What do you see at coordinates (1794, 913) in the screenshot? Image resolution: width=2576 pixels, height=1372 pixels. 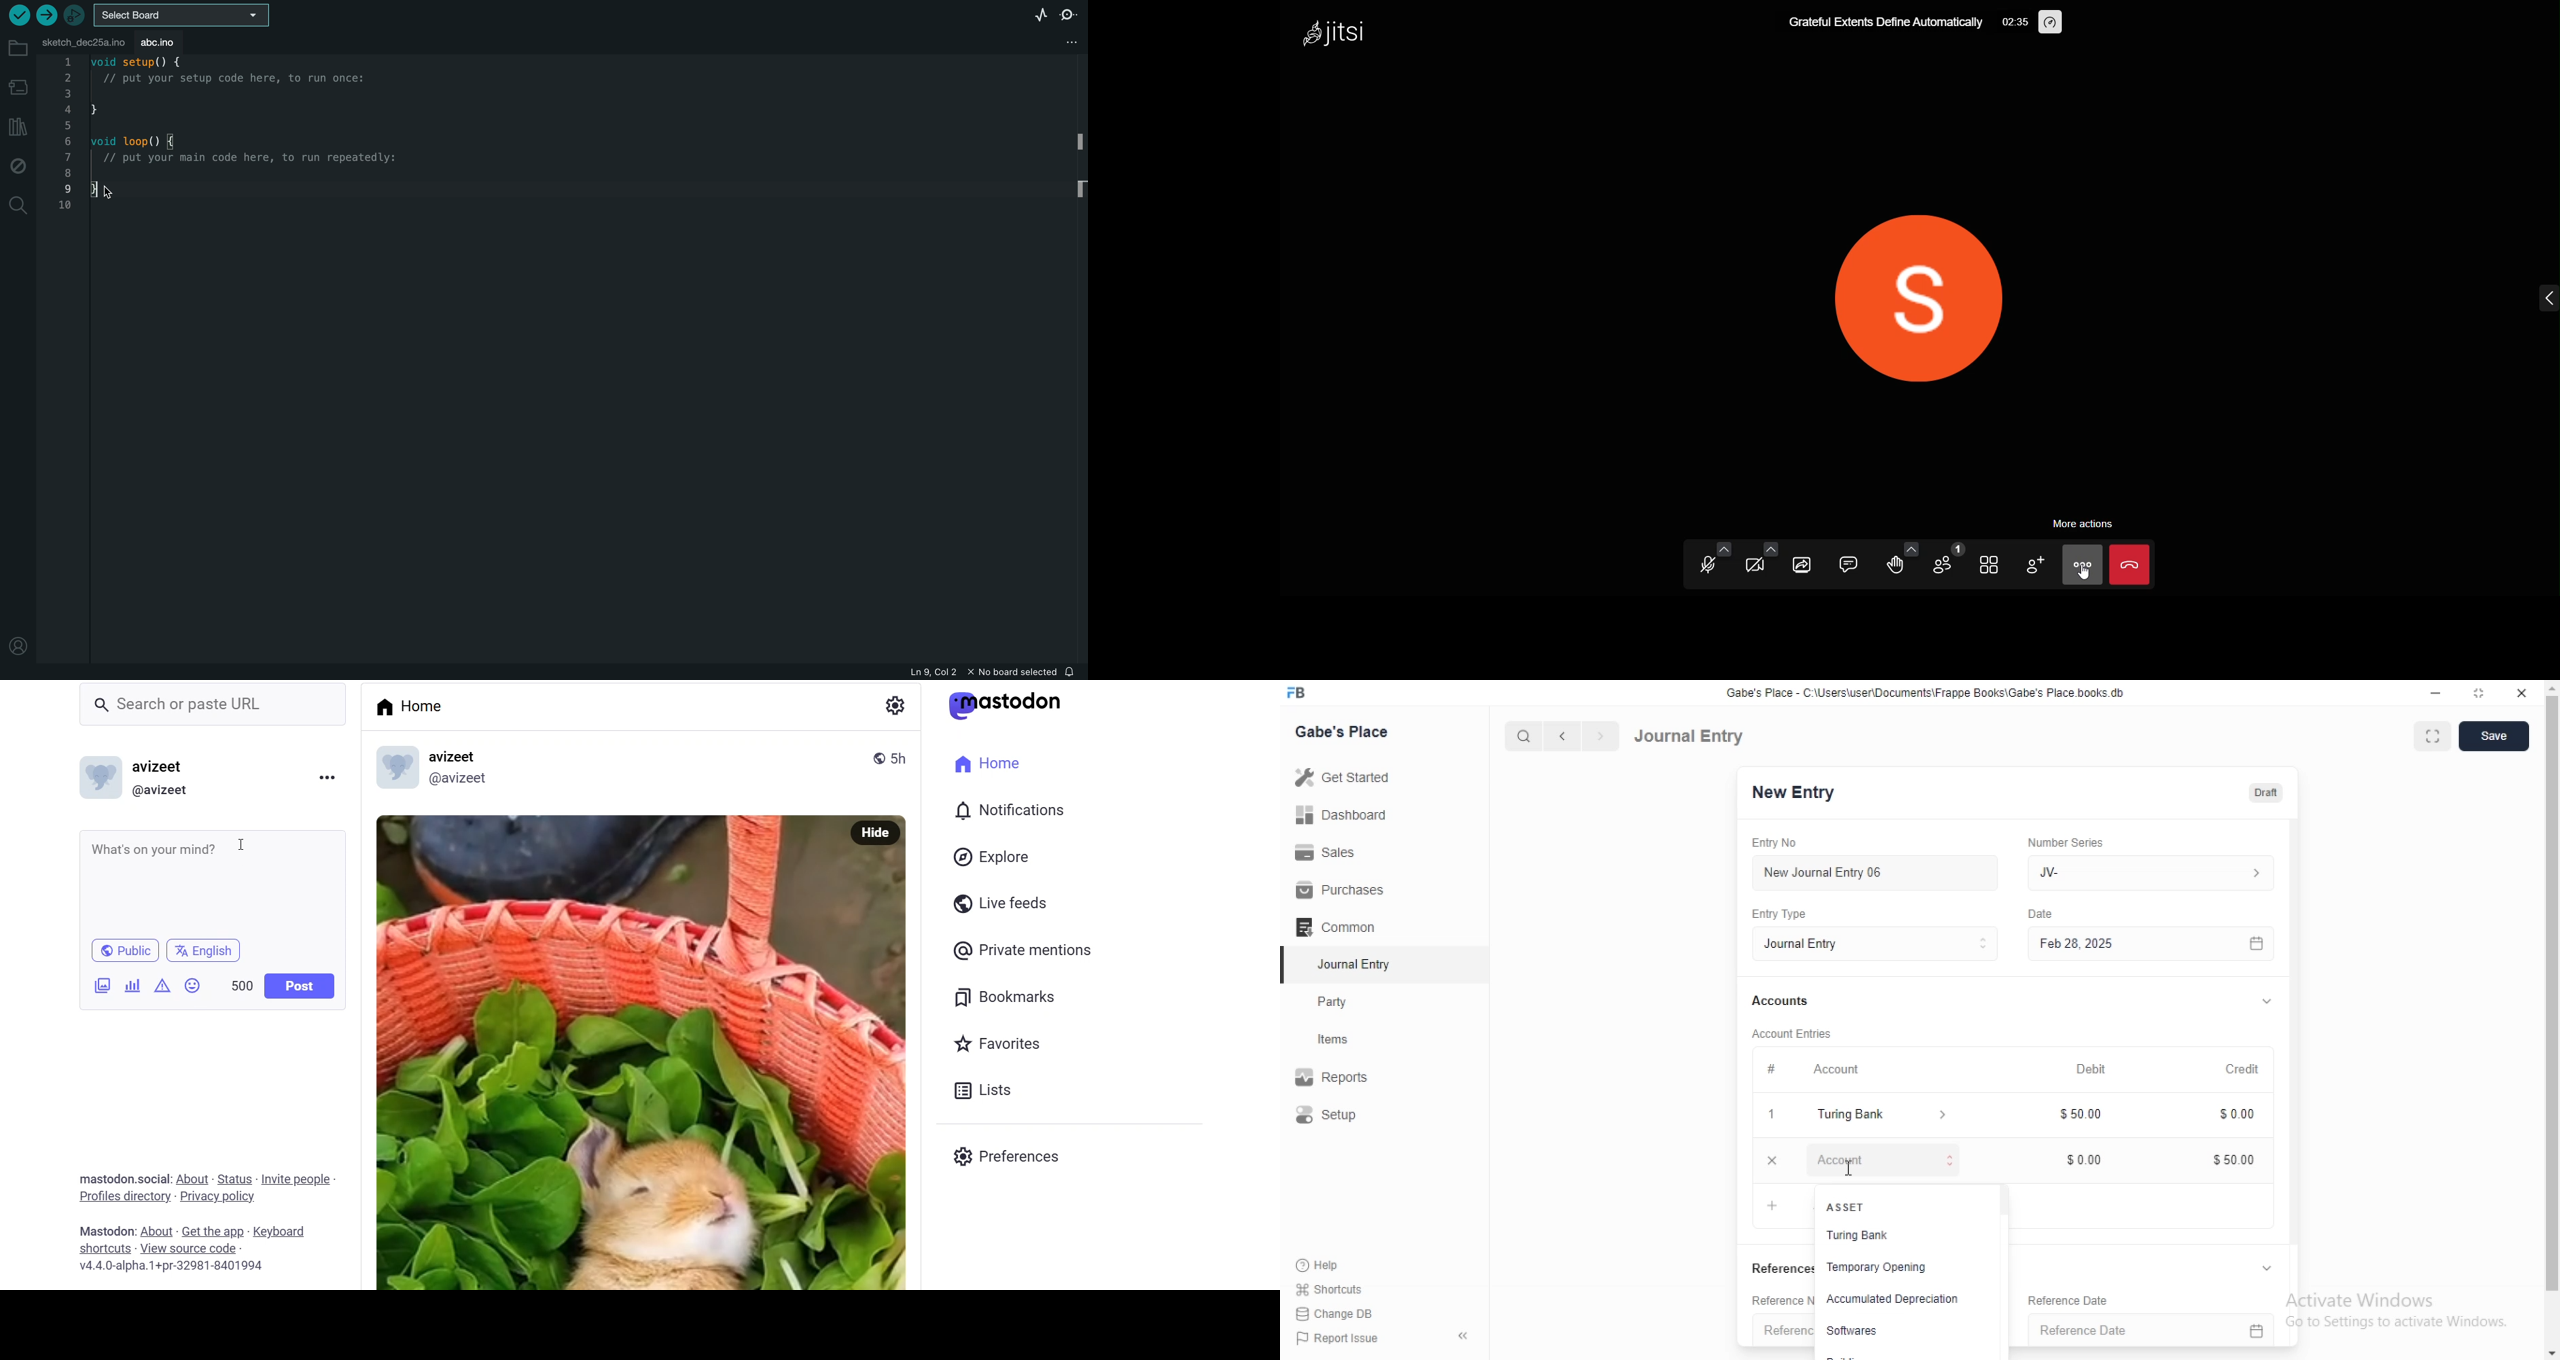 I see `Entry Type` at bounding box center [1794, 913].